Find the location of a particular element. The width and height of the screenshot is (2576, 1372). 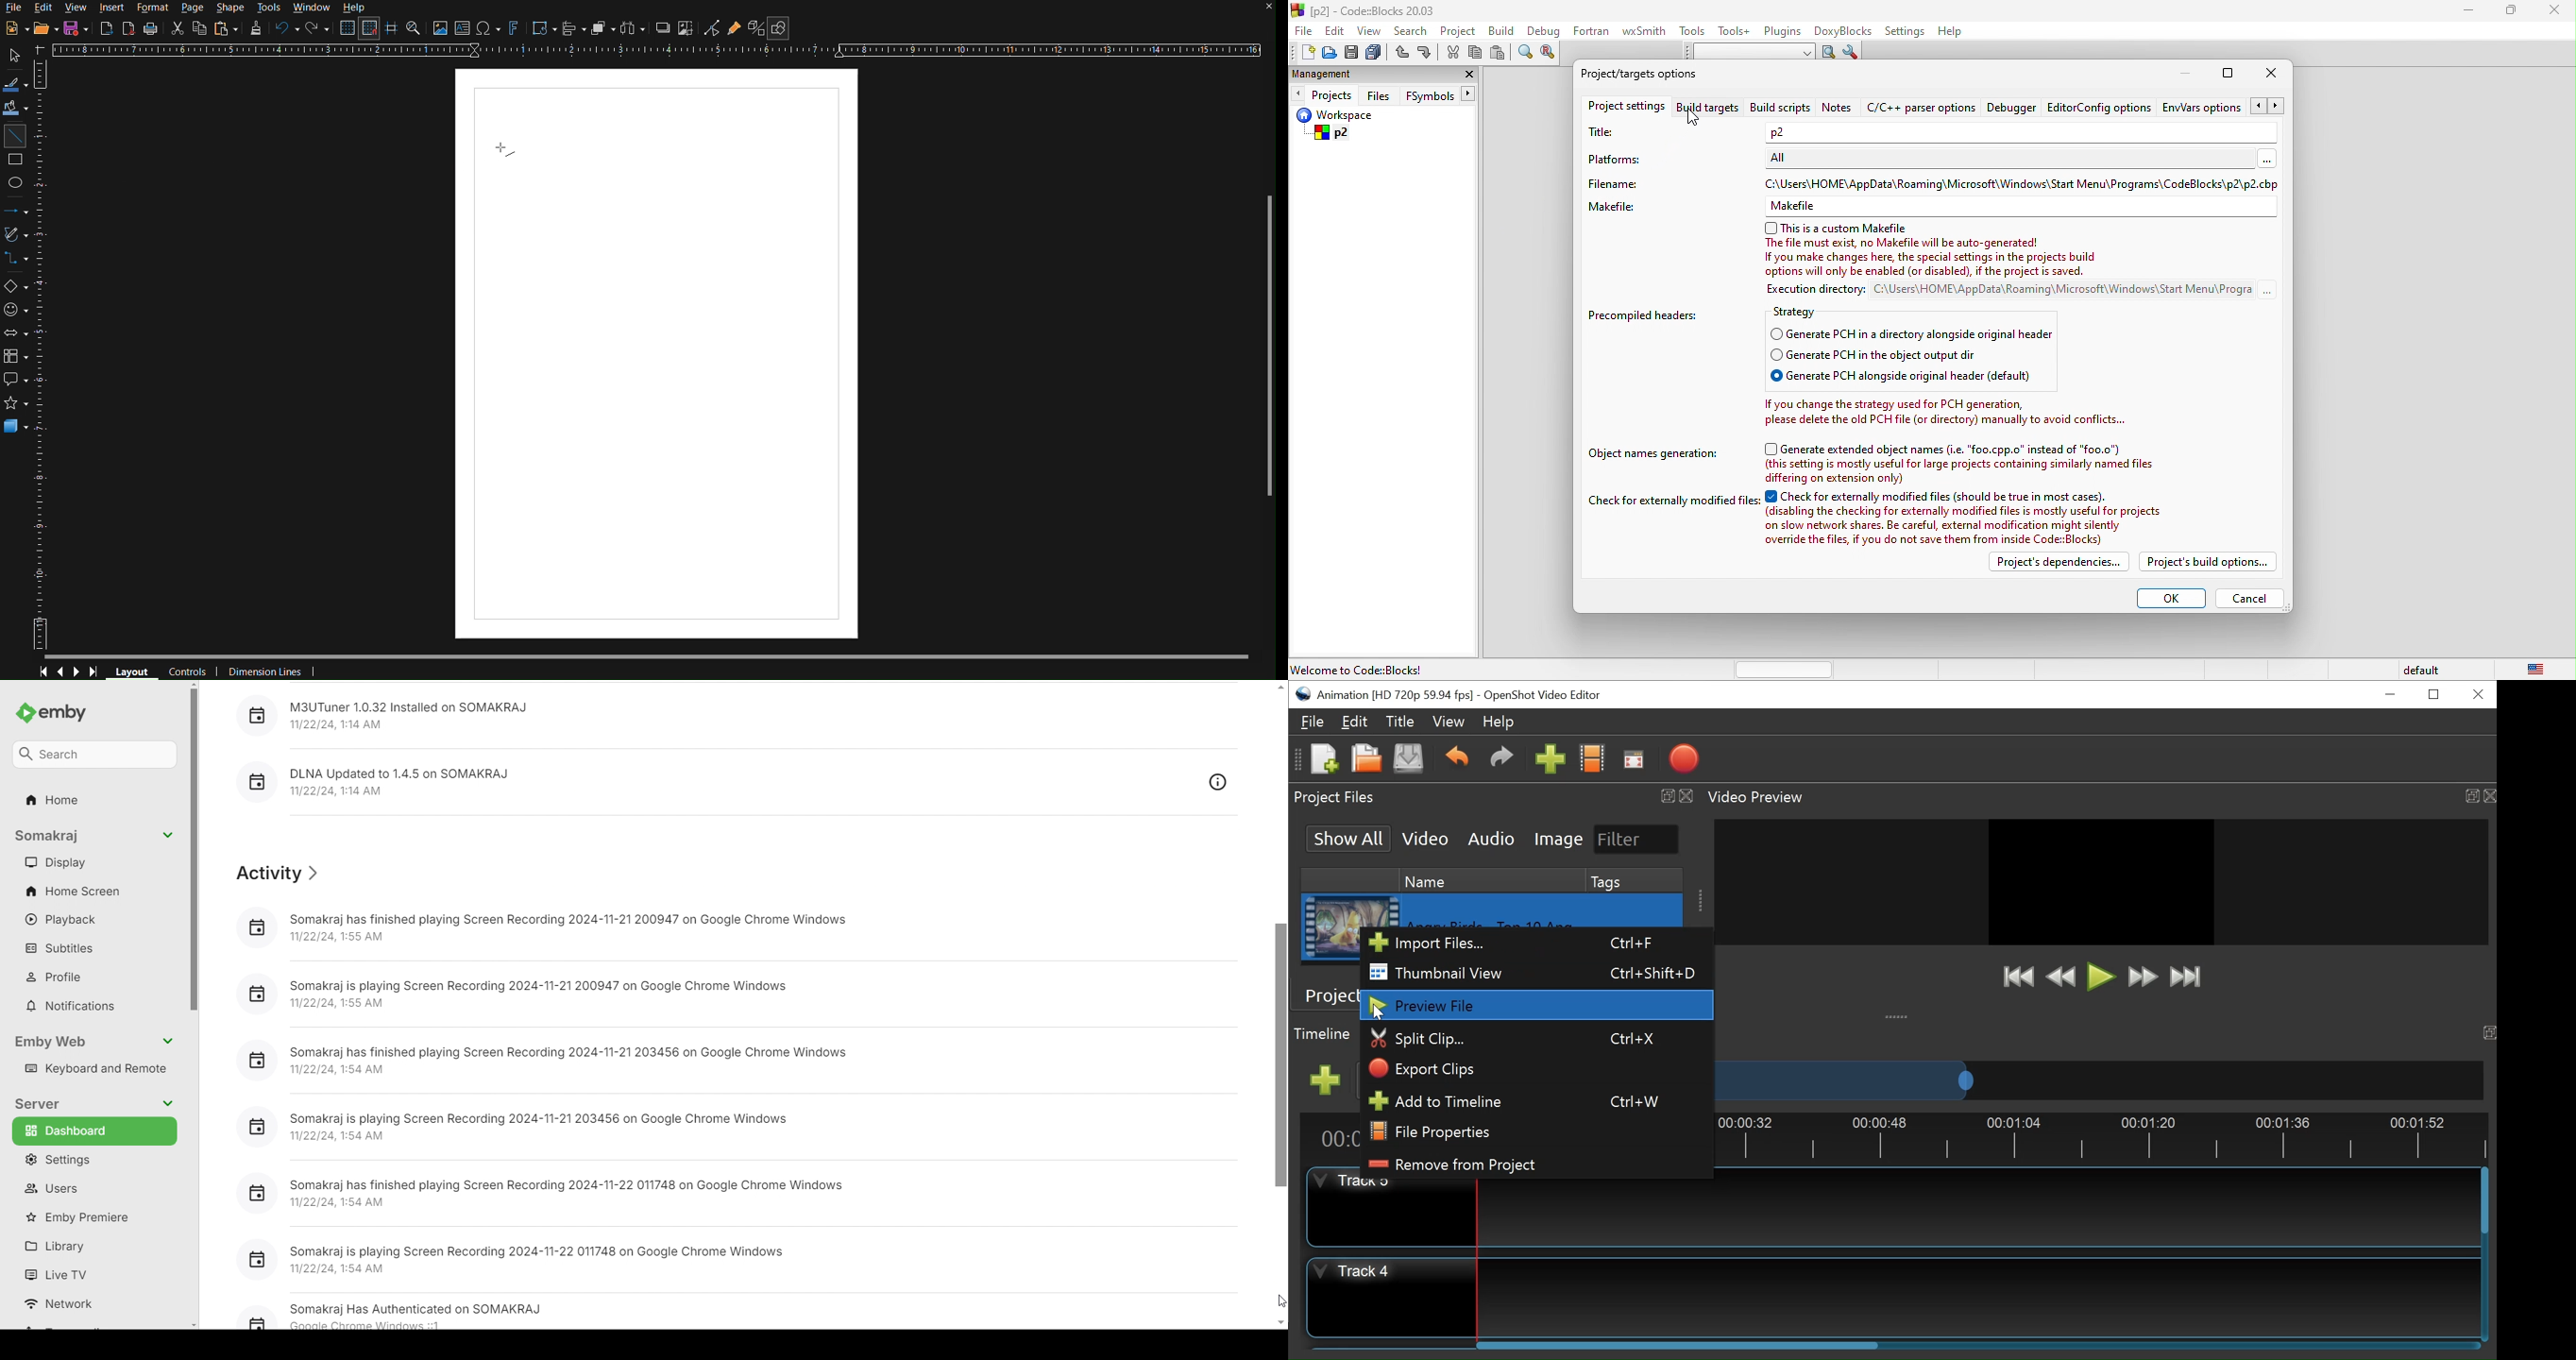

Window is located at coordinates (311, 8).